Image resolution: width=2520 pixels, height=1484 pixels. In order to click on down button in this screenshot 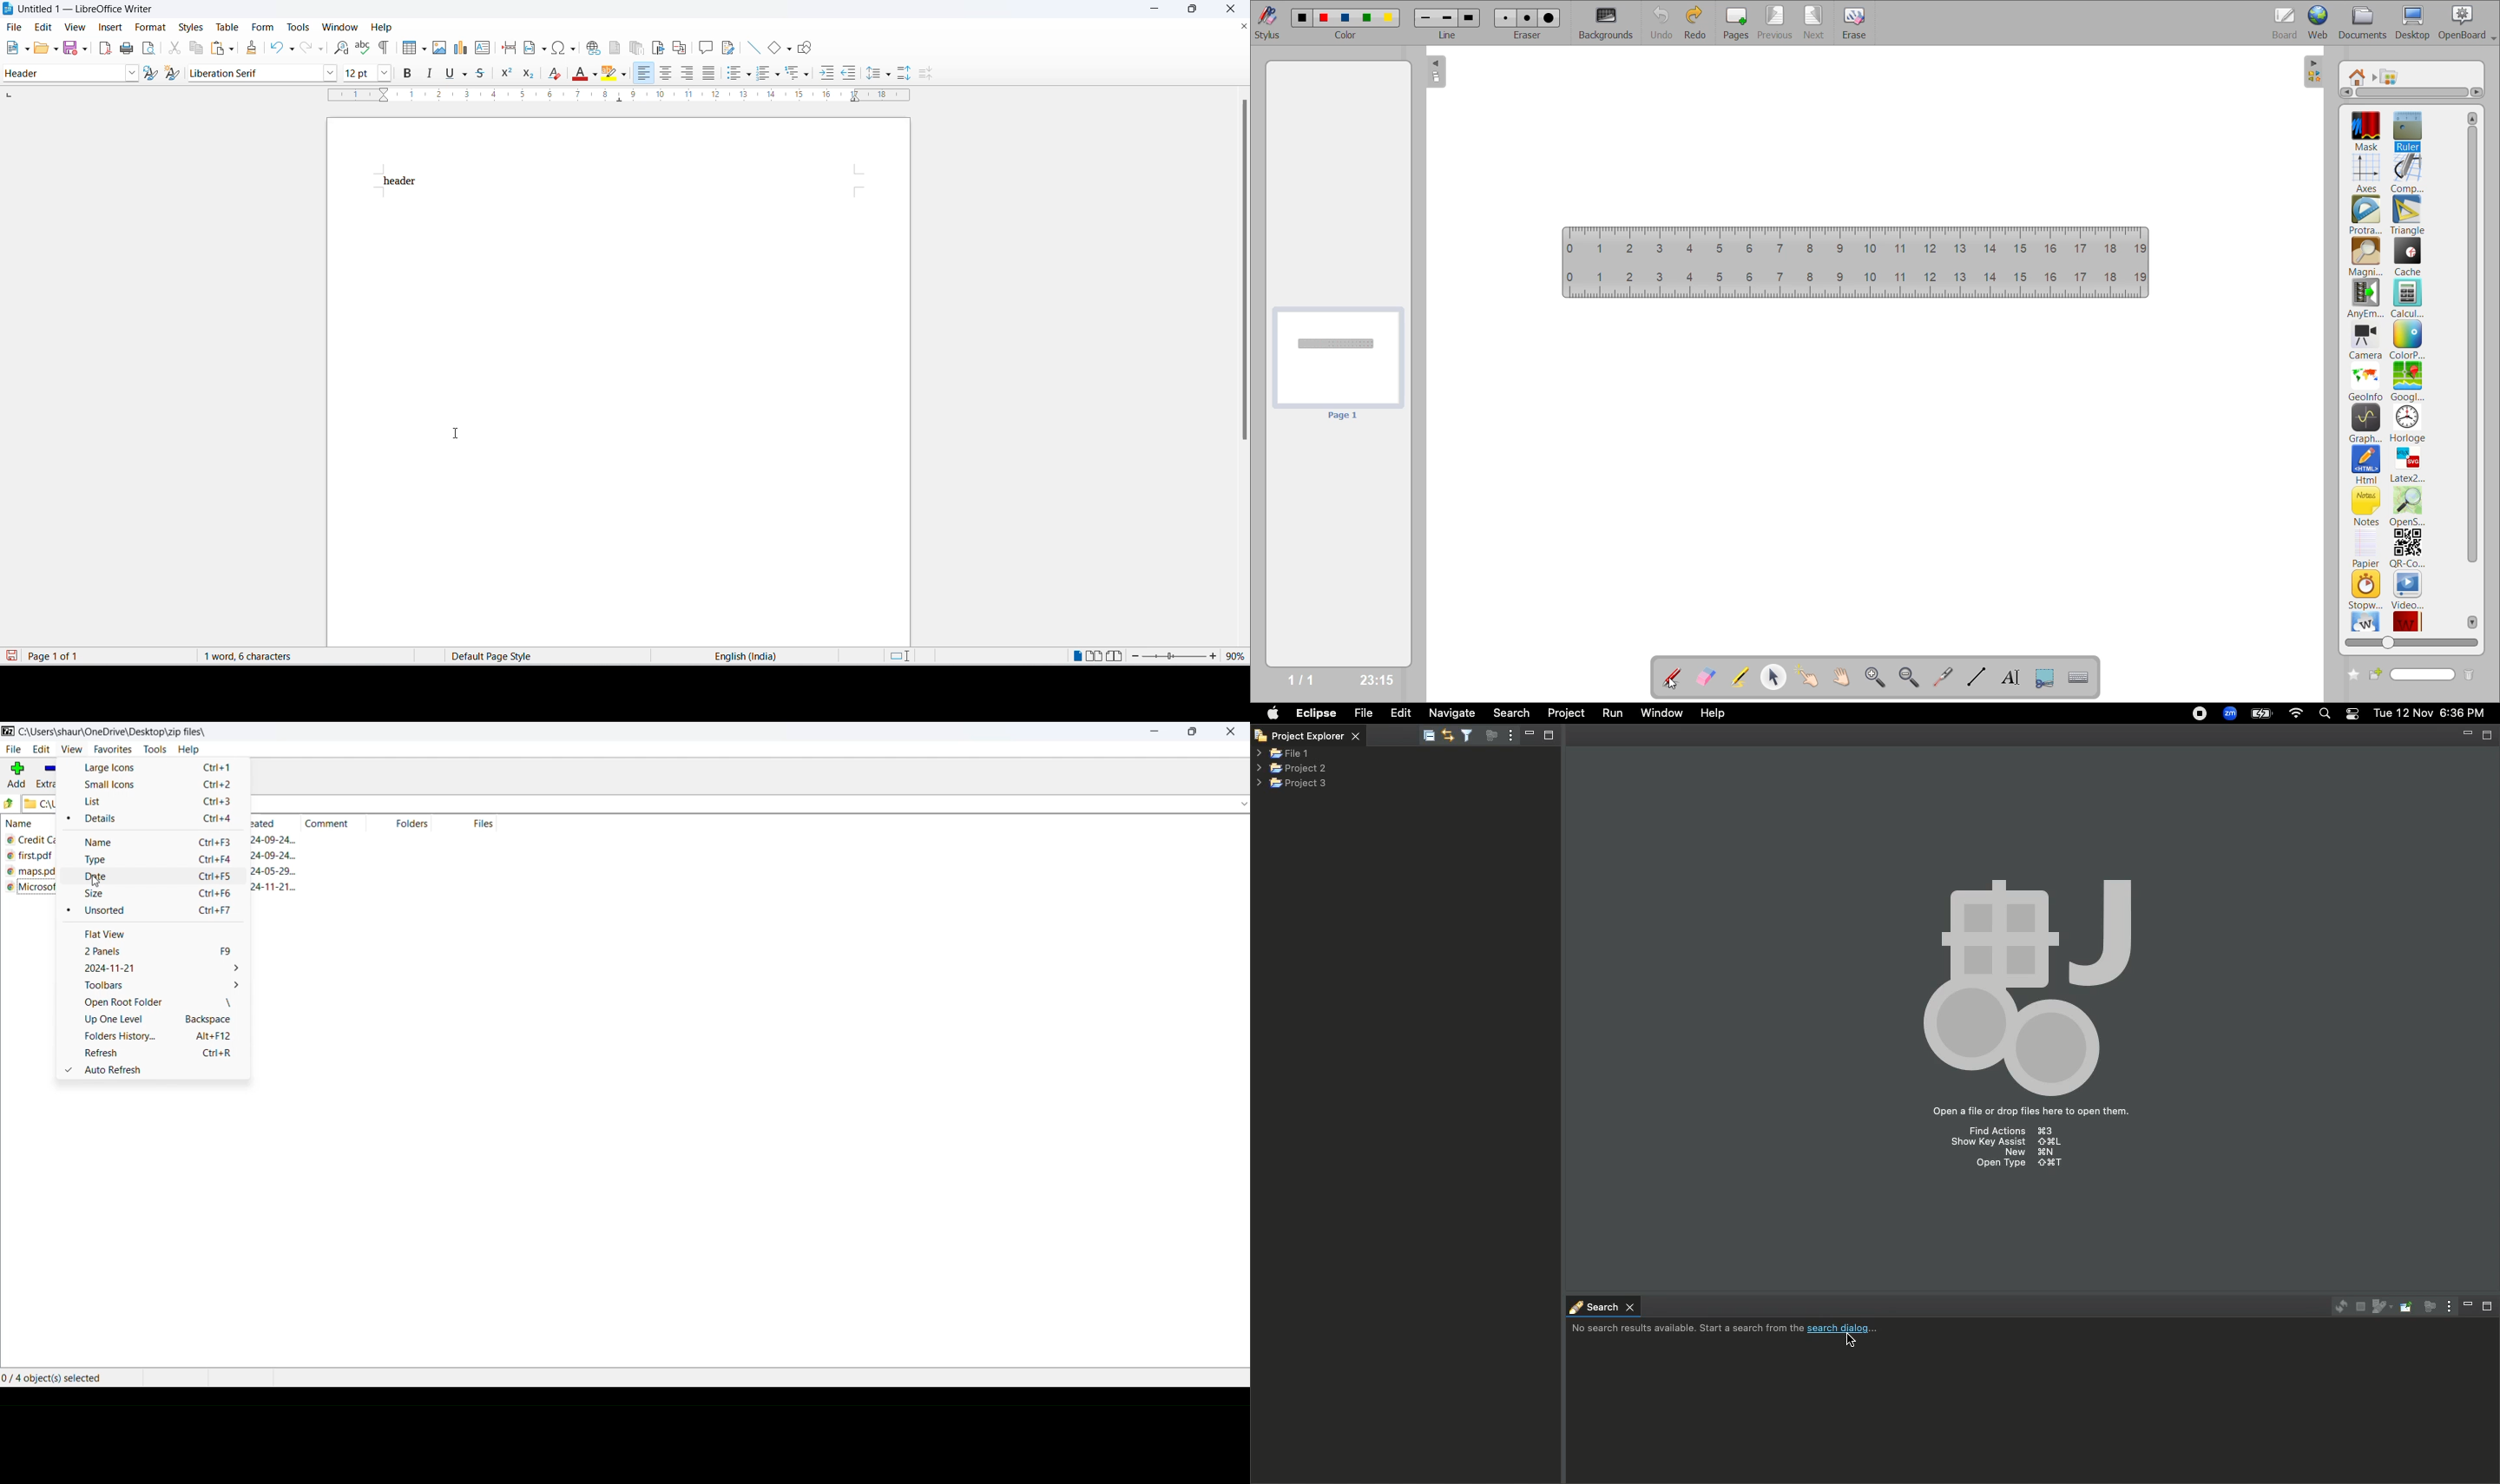, I will do `click(1240, 803)`.